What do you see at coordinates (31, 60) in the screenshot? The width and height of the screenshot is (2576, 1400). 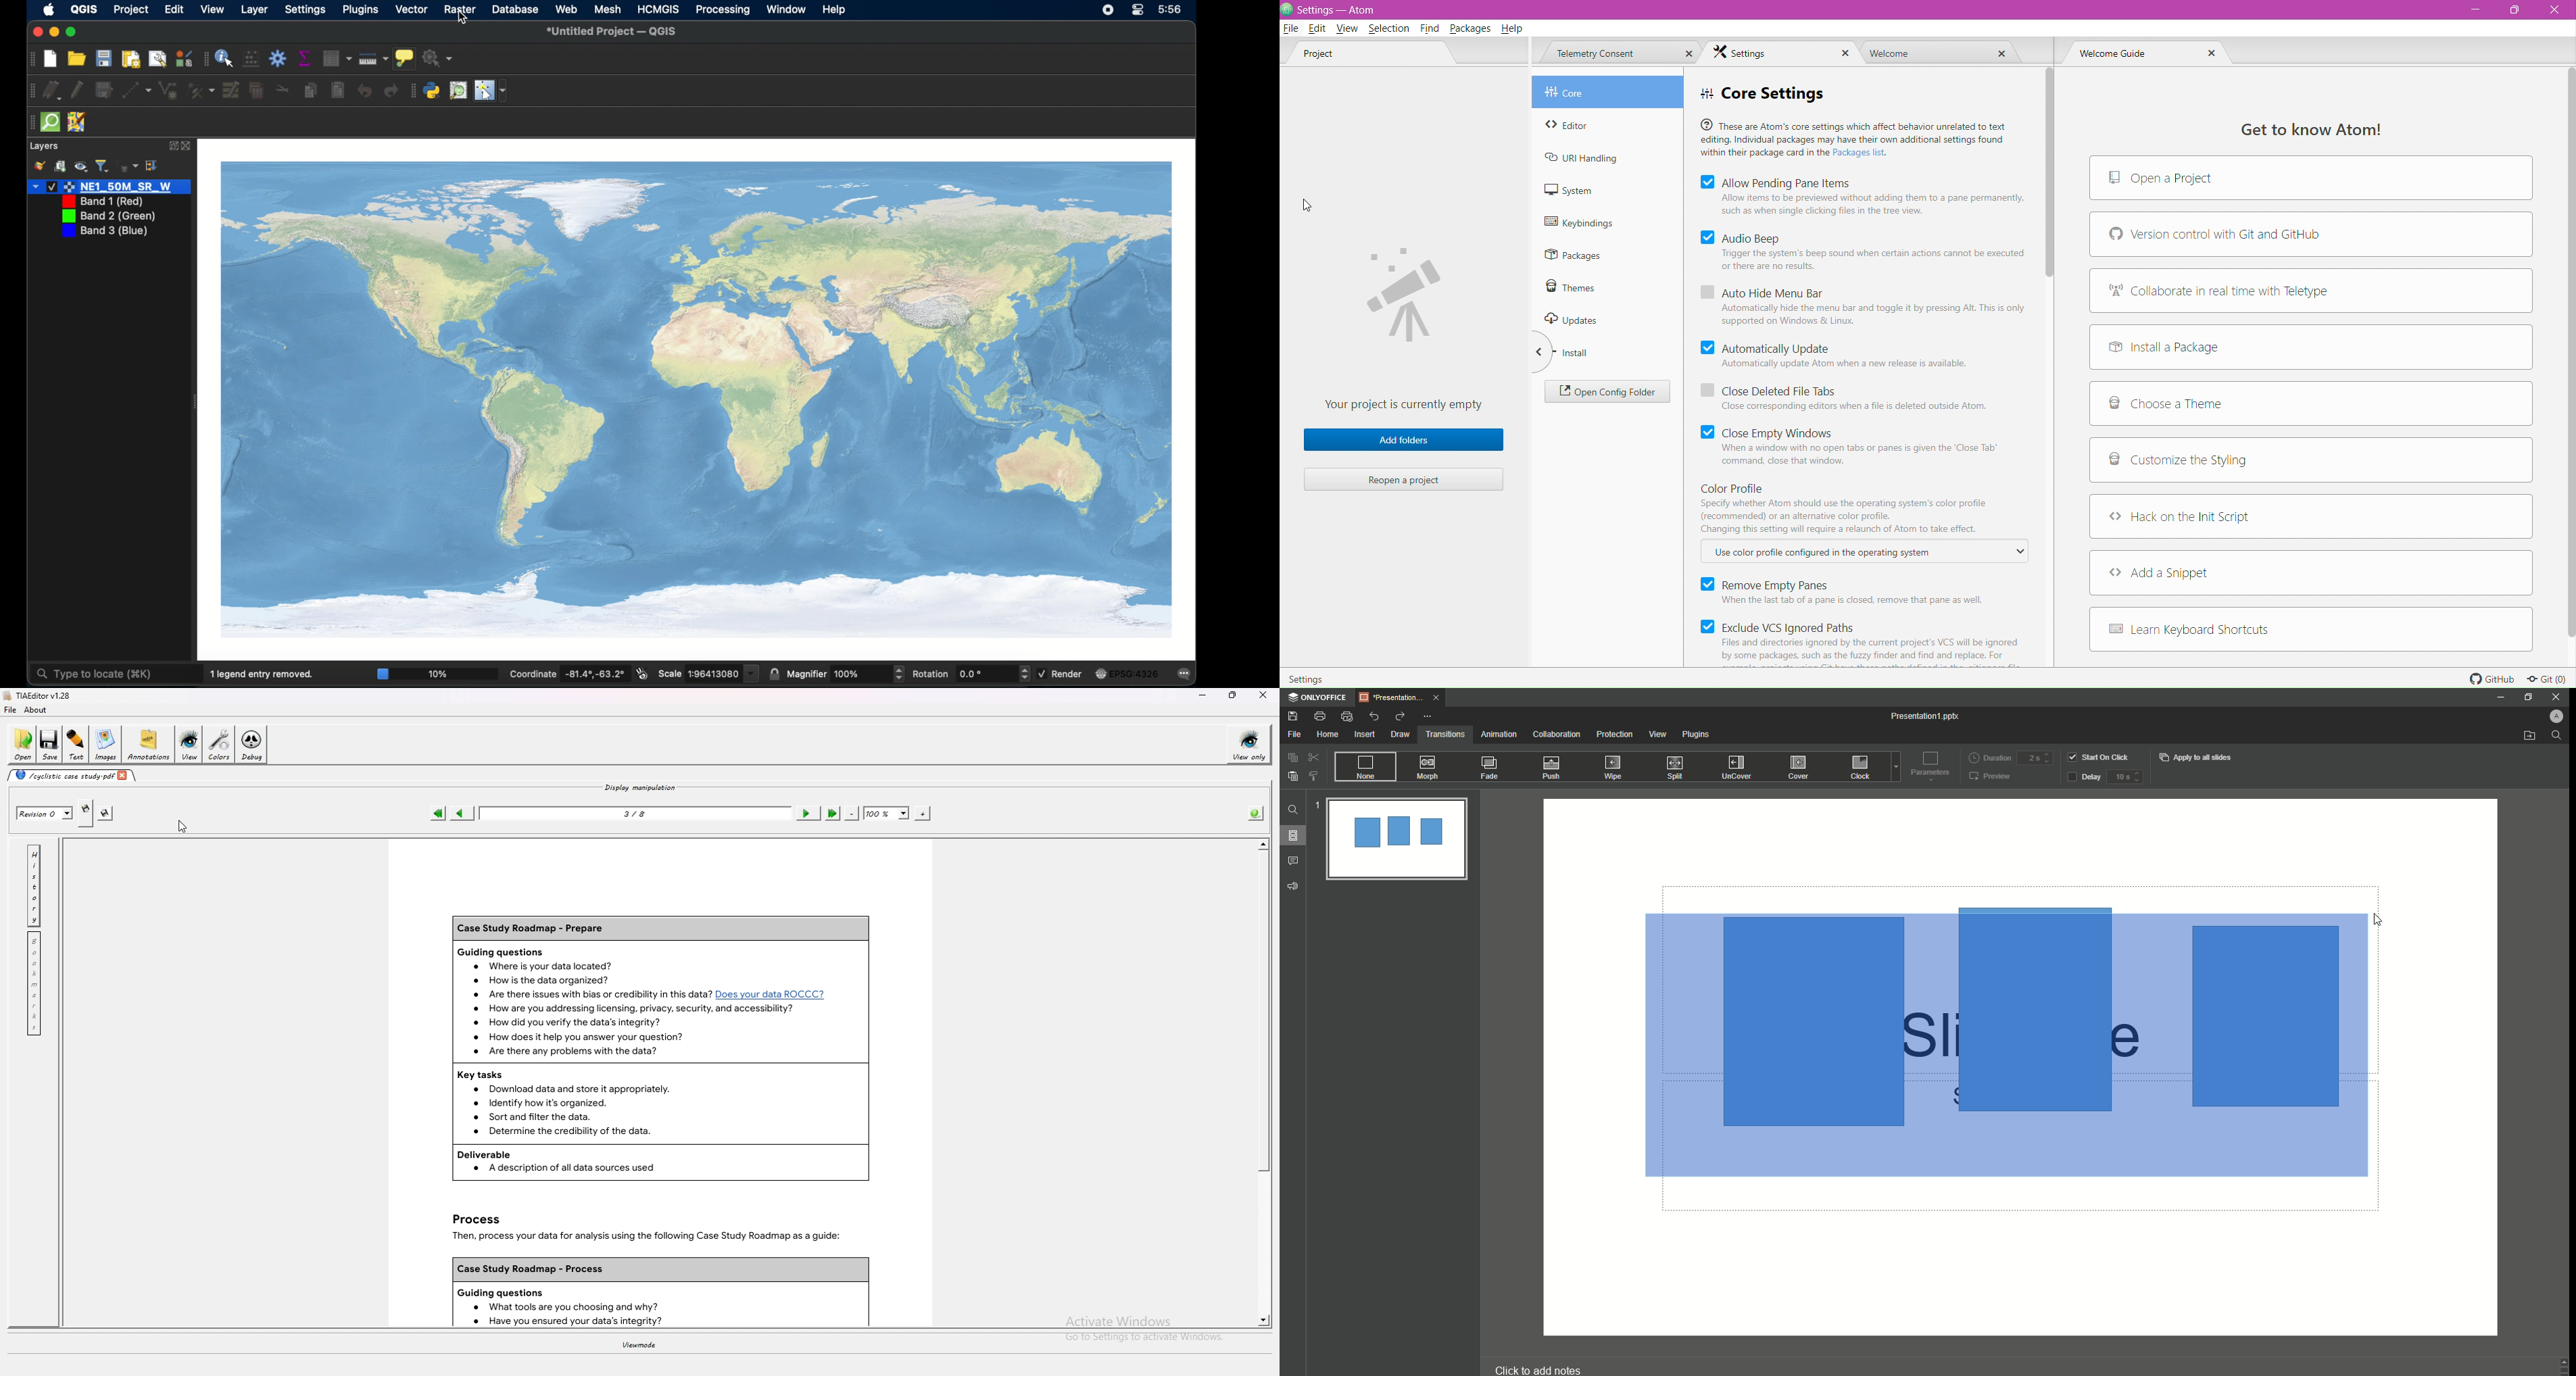 I see `drag handle` at bounding box center [31, 60].